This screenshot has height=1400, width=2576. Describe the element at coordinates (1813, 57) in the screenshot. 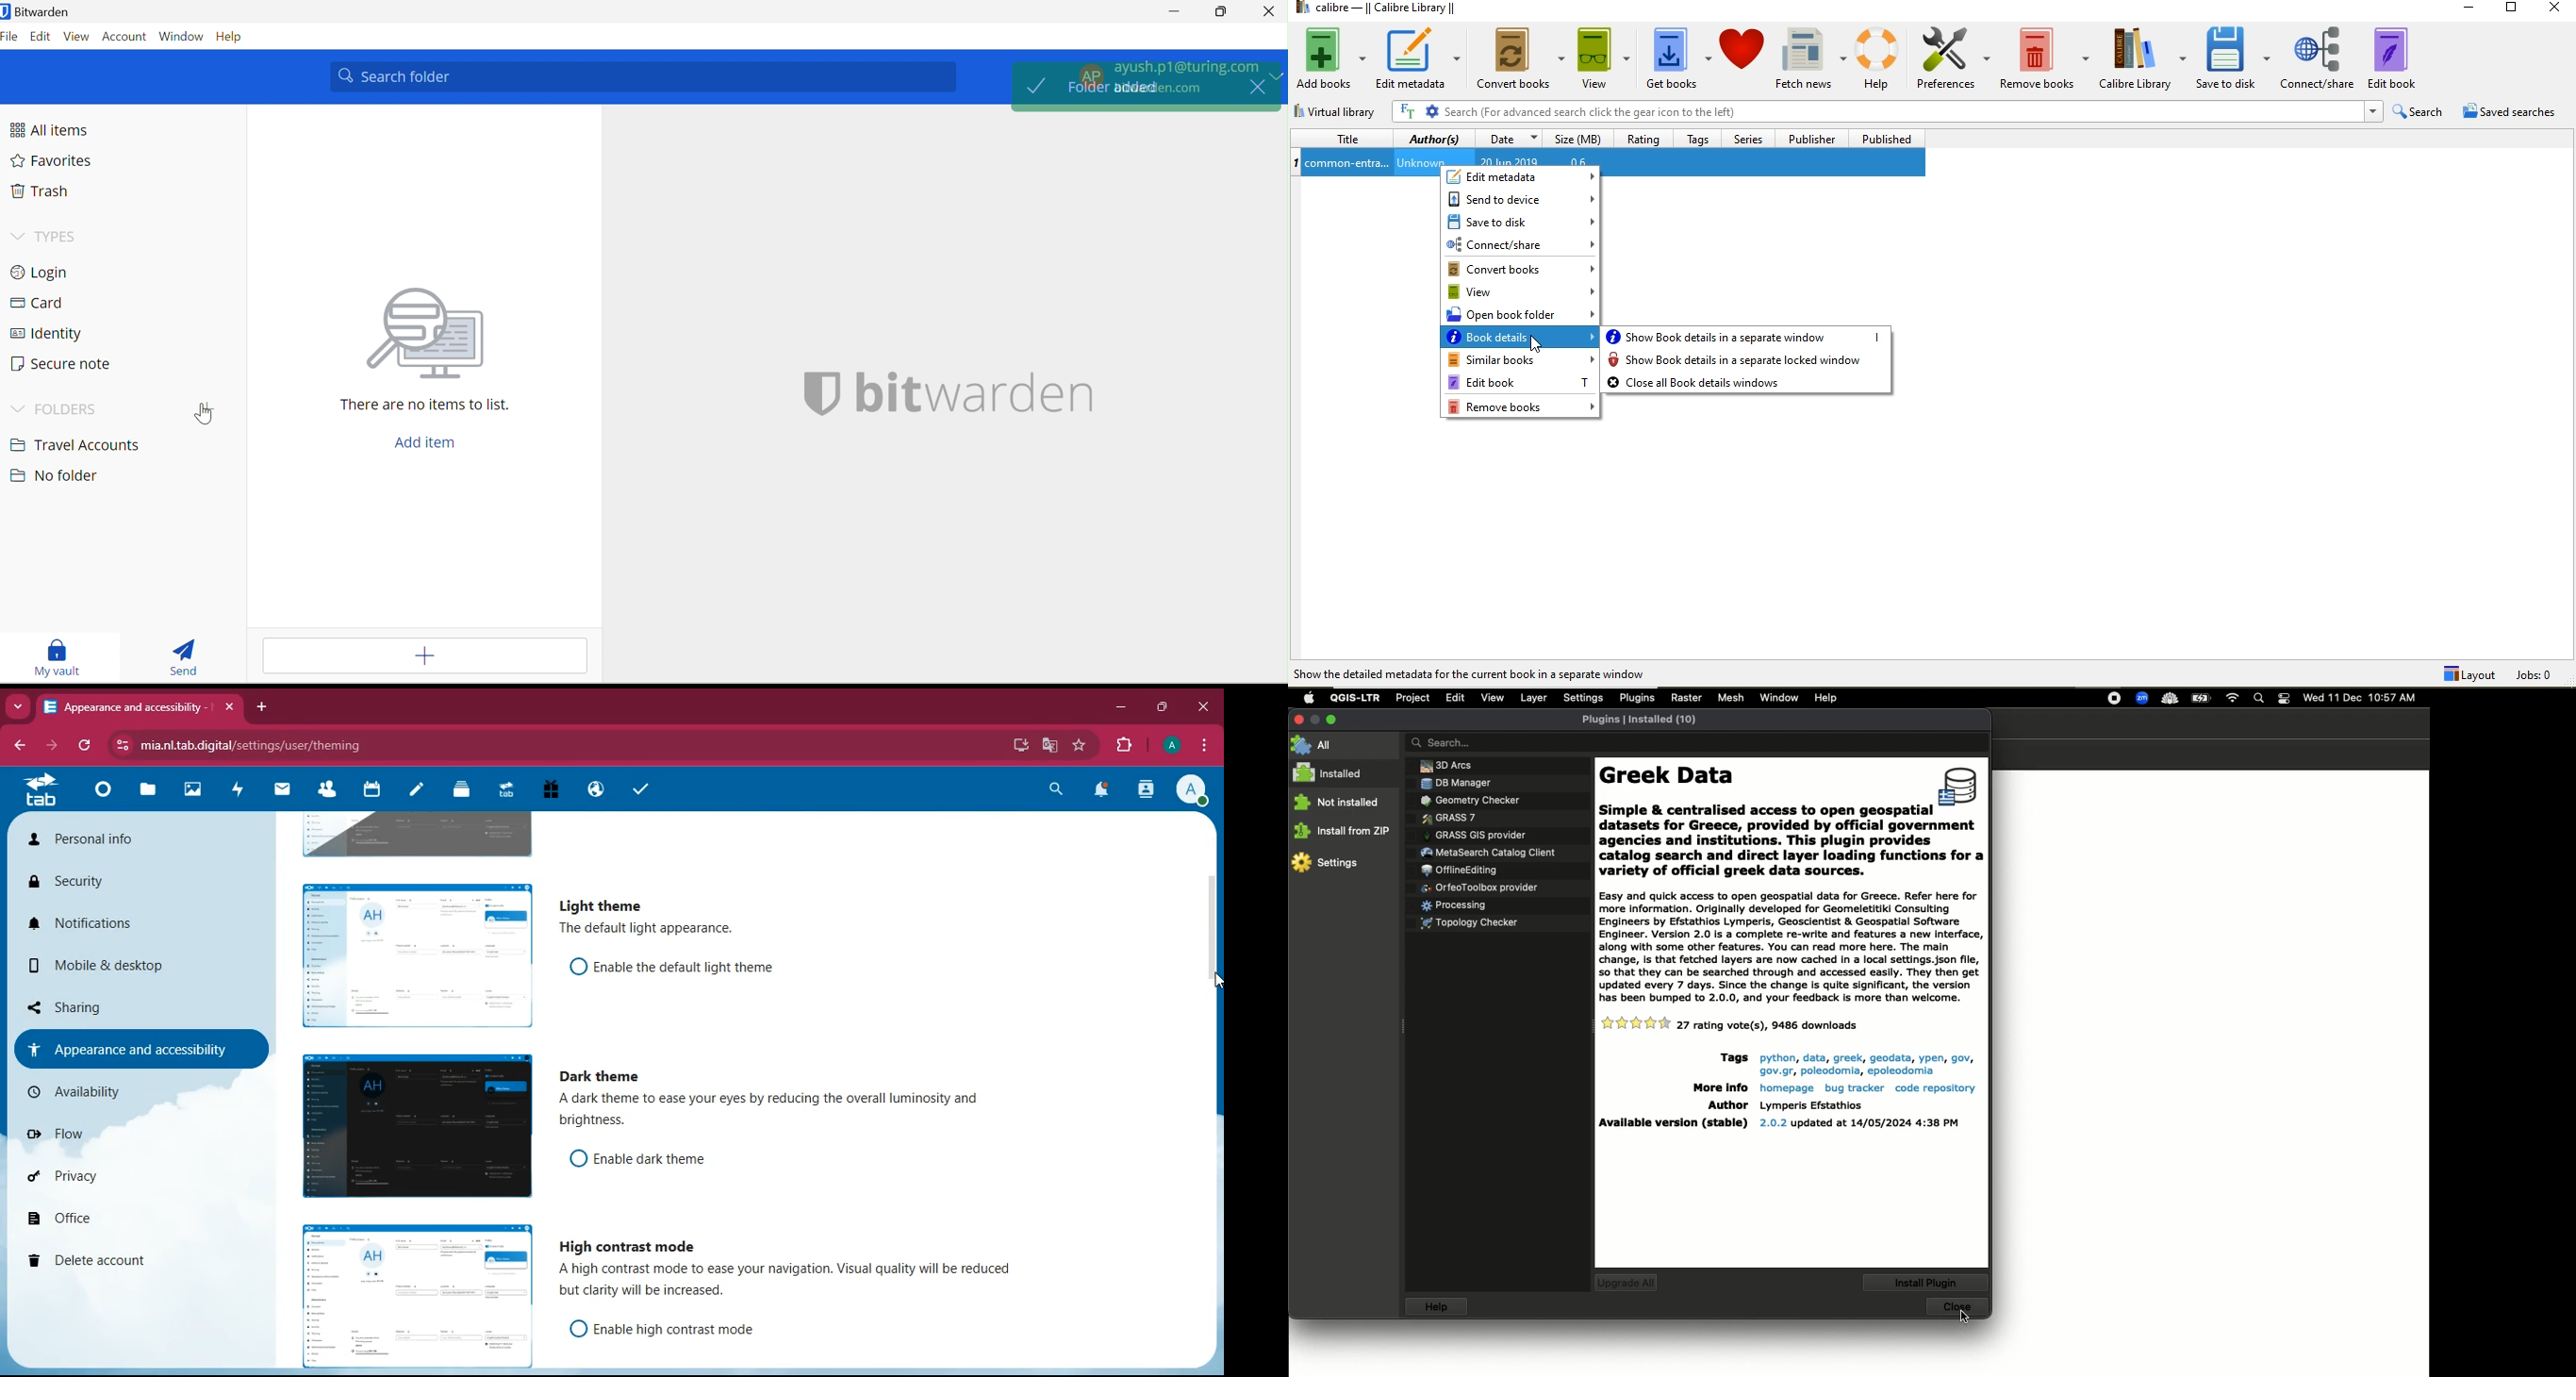

I see `fetch news` at that location.